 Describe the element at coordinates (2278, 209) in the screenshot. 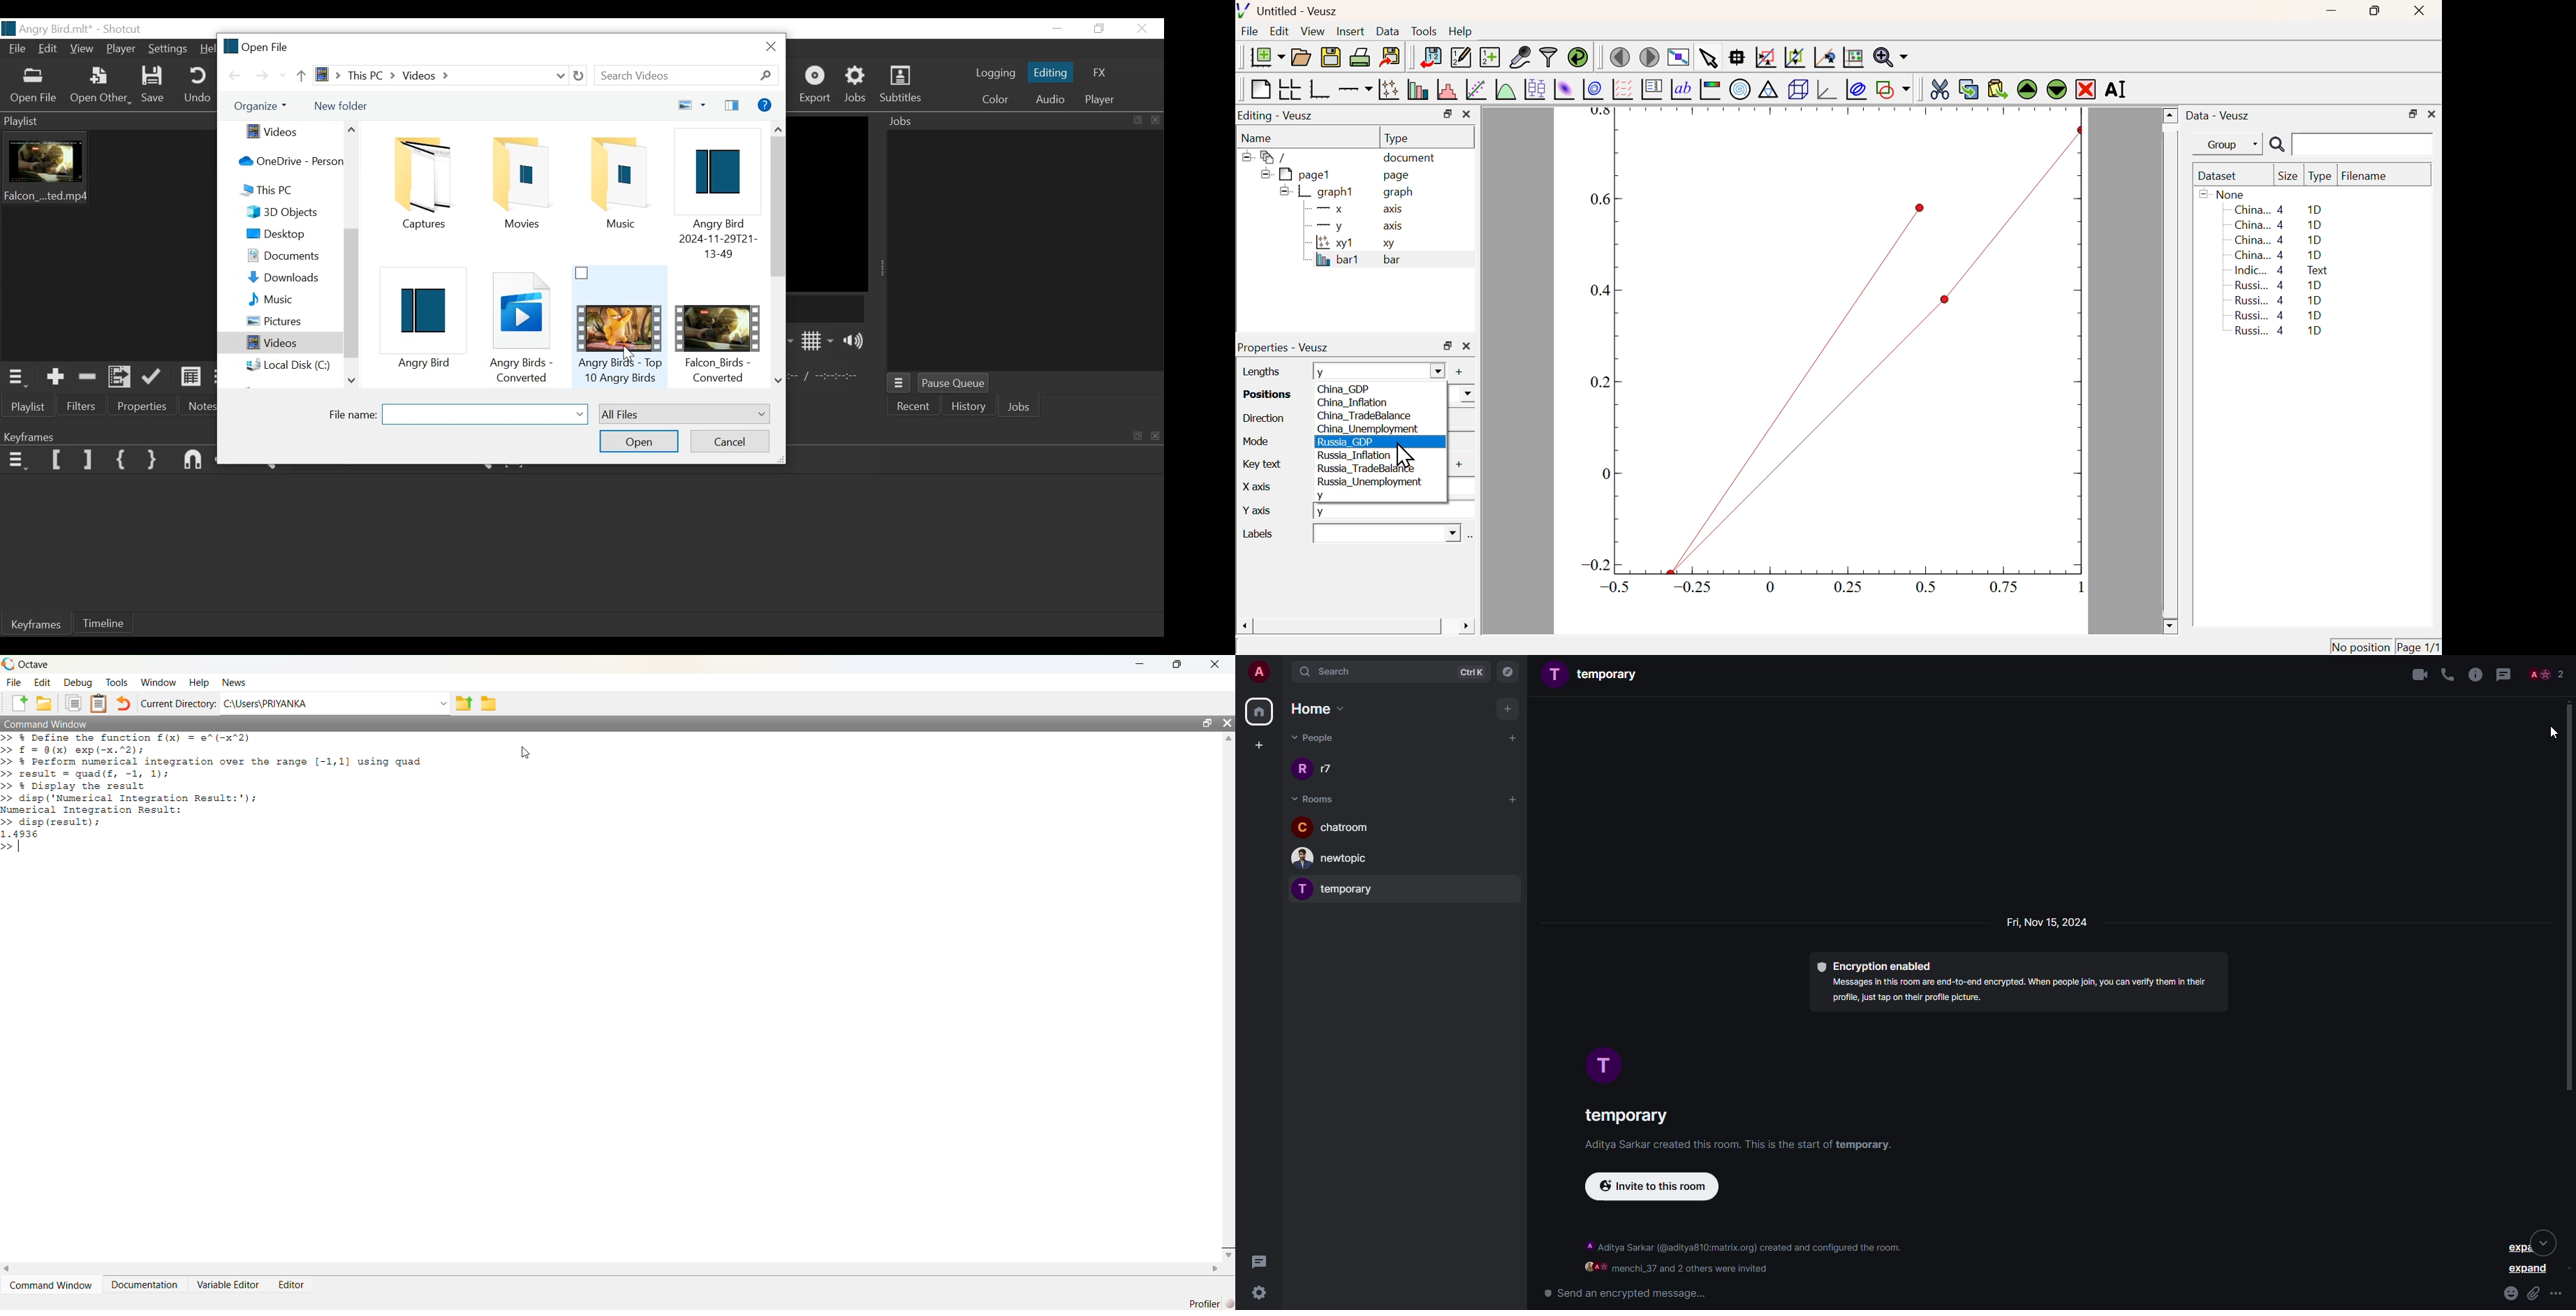

I see `China... 4 1D` at that location.